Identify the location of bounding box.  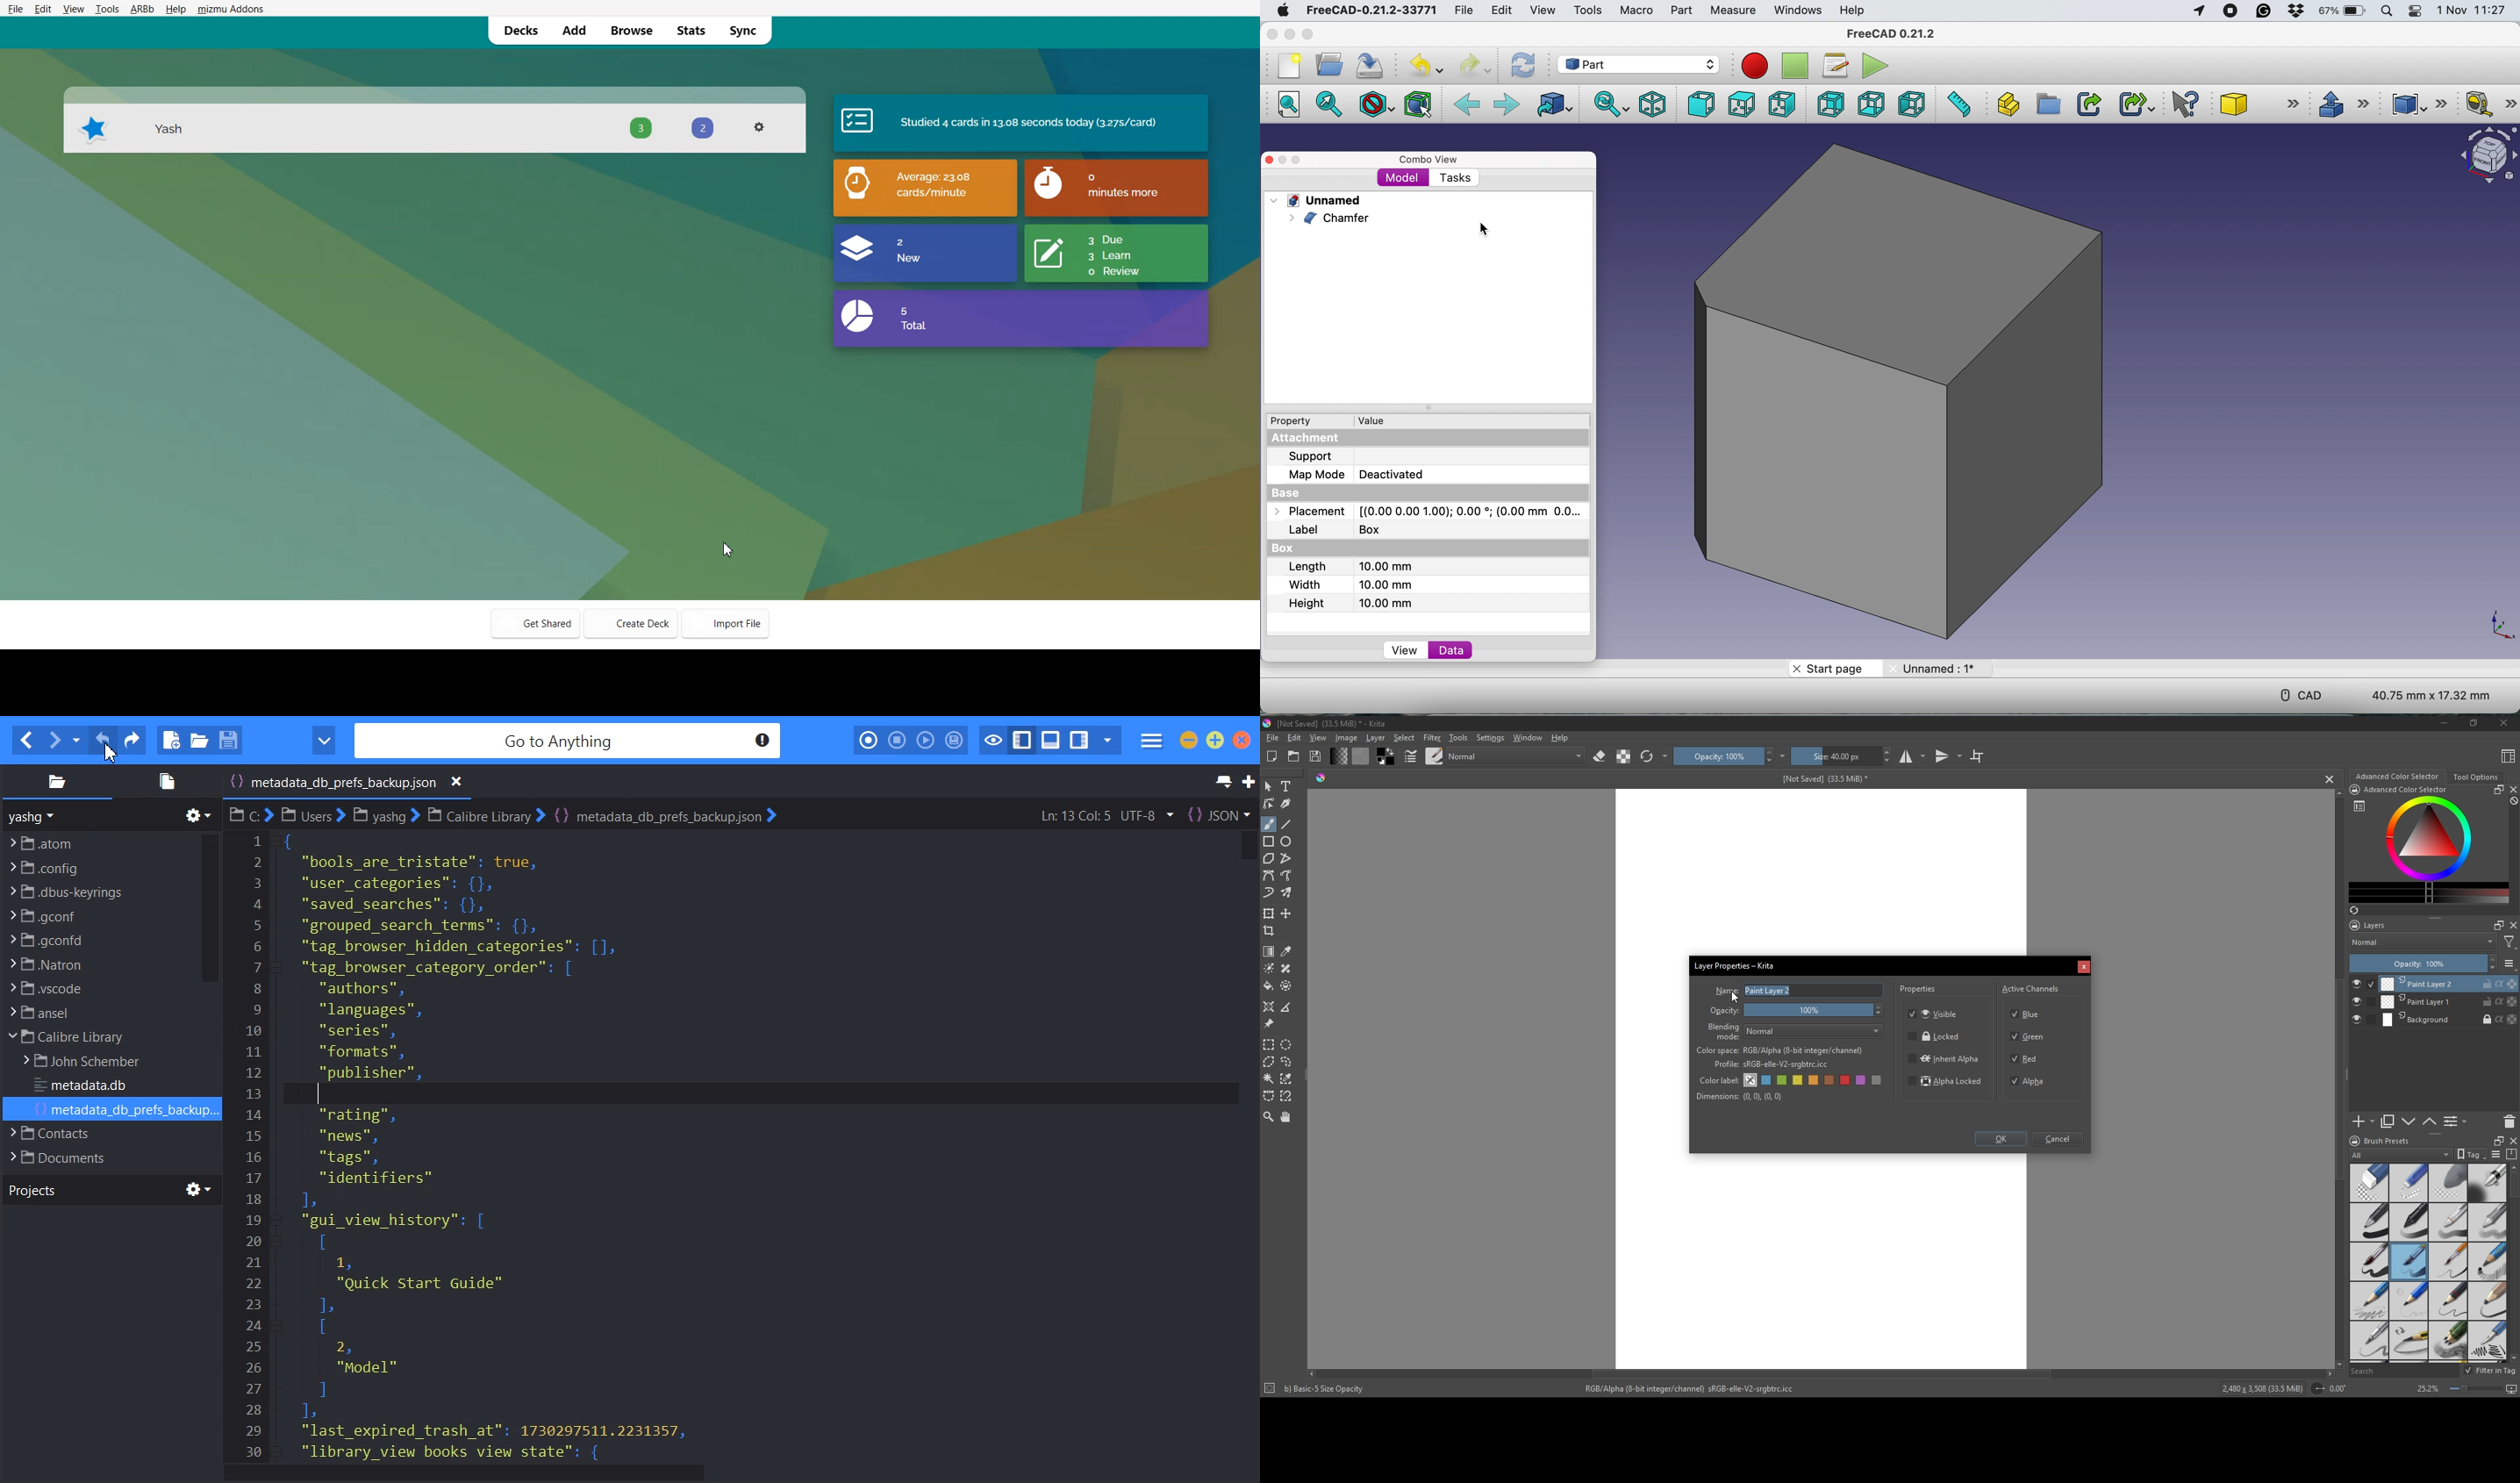
(1417, 105).